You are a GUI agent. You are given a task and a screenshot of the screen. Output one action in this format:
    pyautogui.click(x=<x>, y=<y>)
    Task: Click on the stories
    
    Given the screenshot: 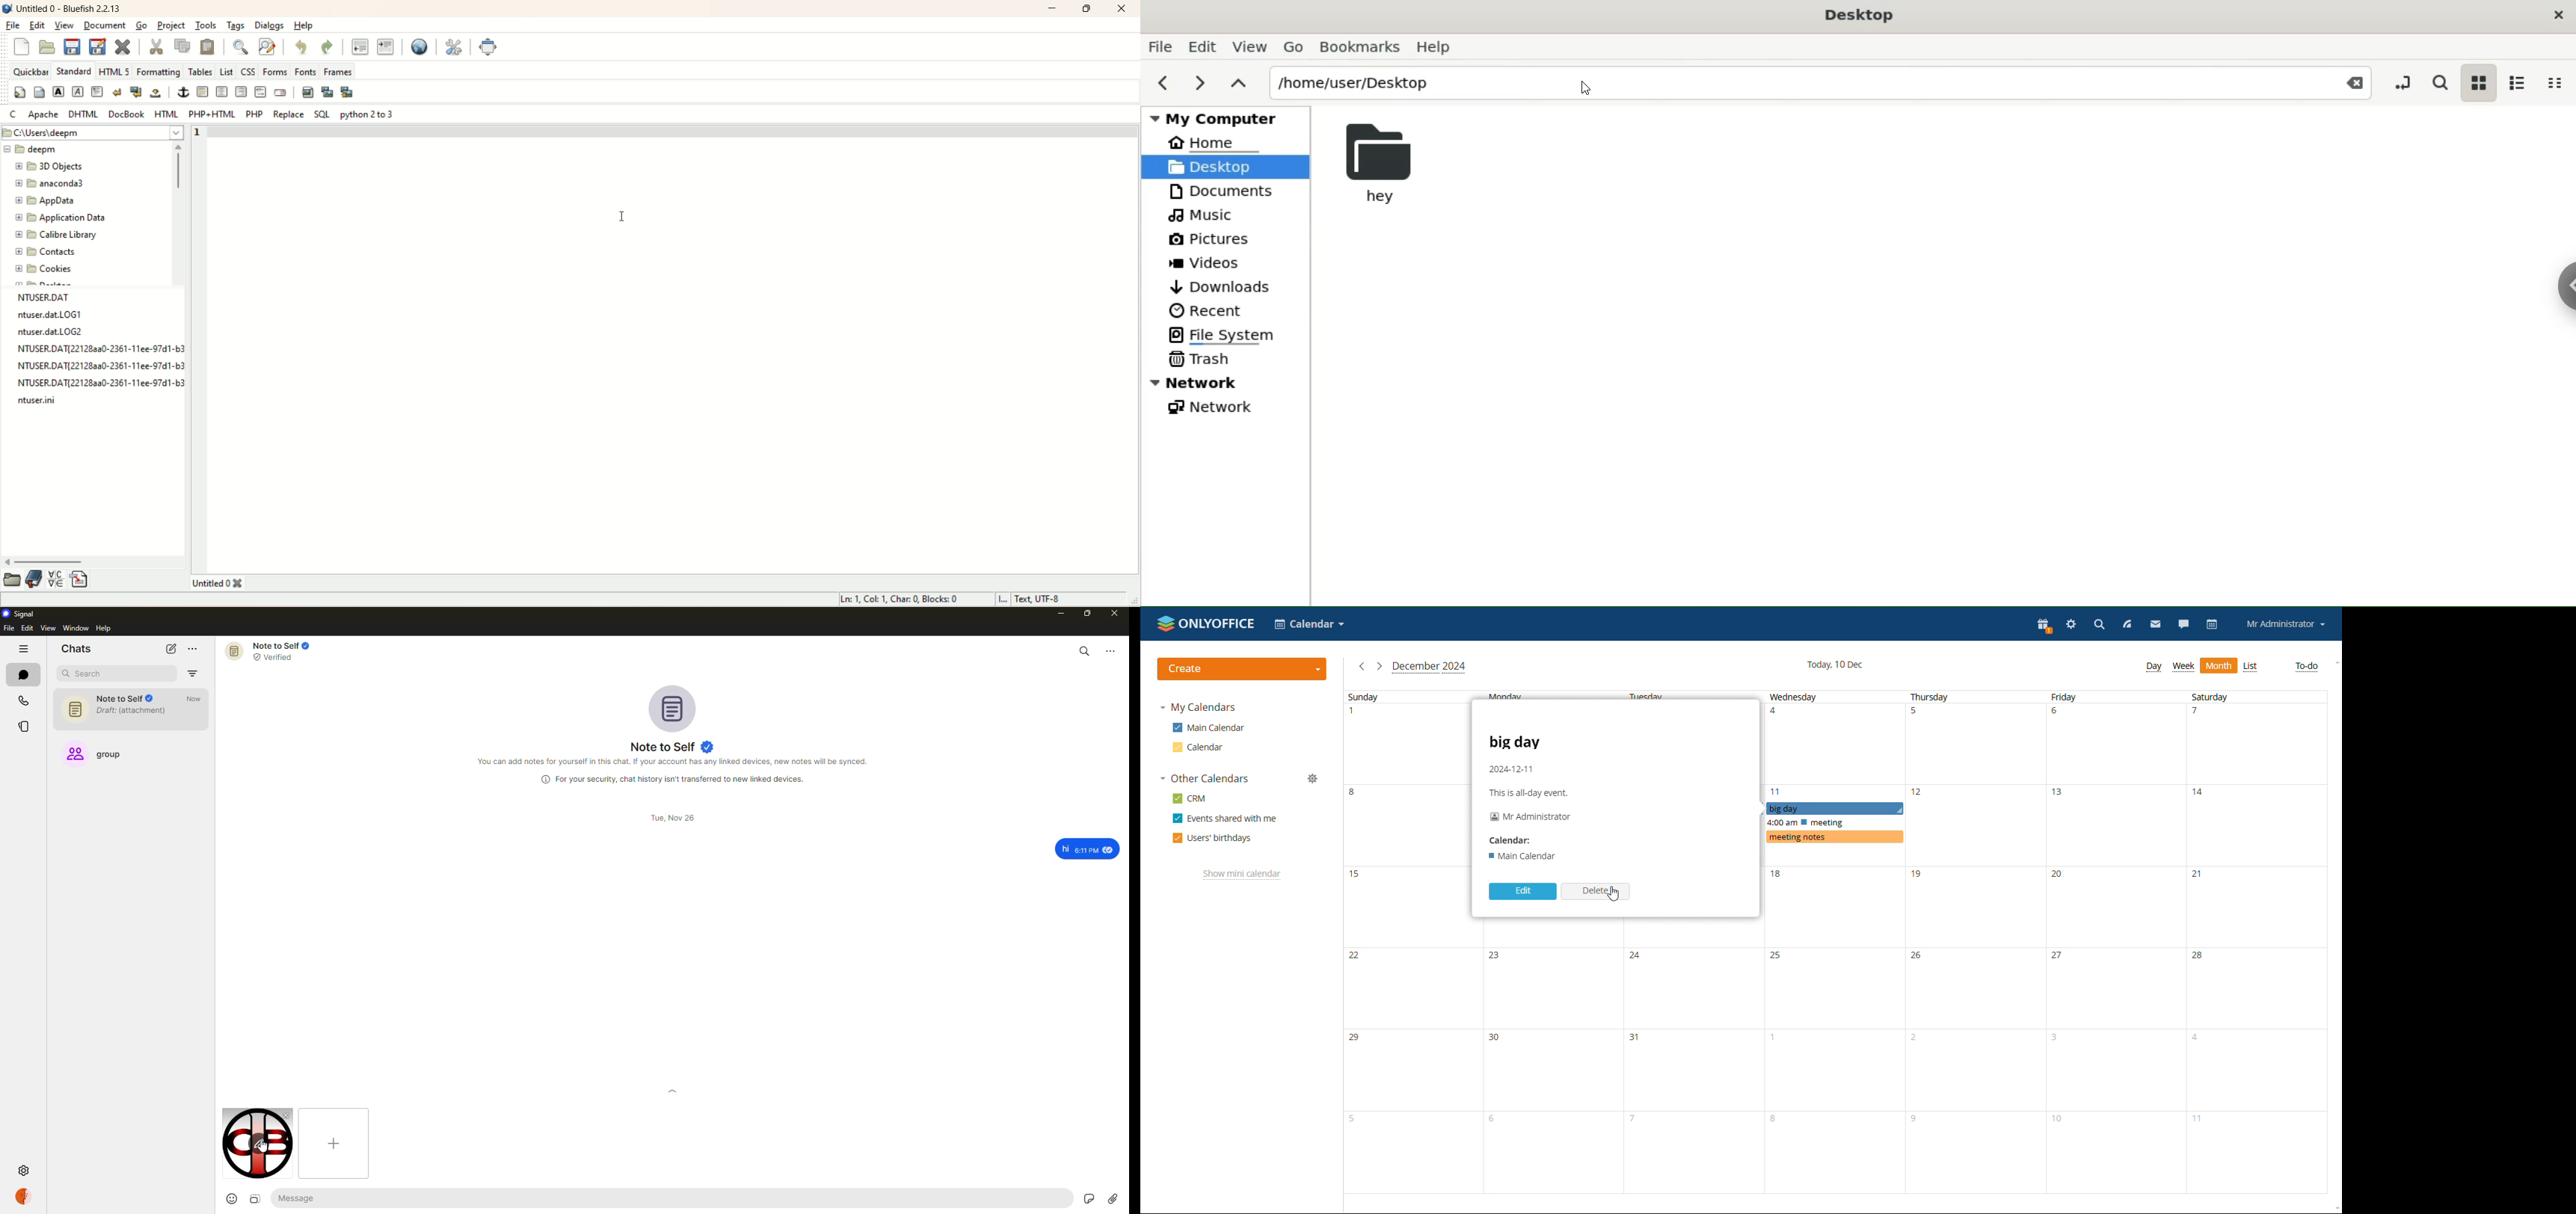 What is the action you would take?
    pyautogui.click(x=25, y=726)
    